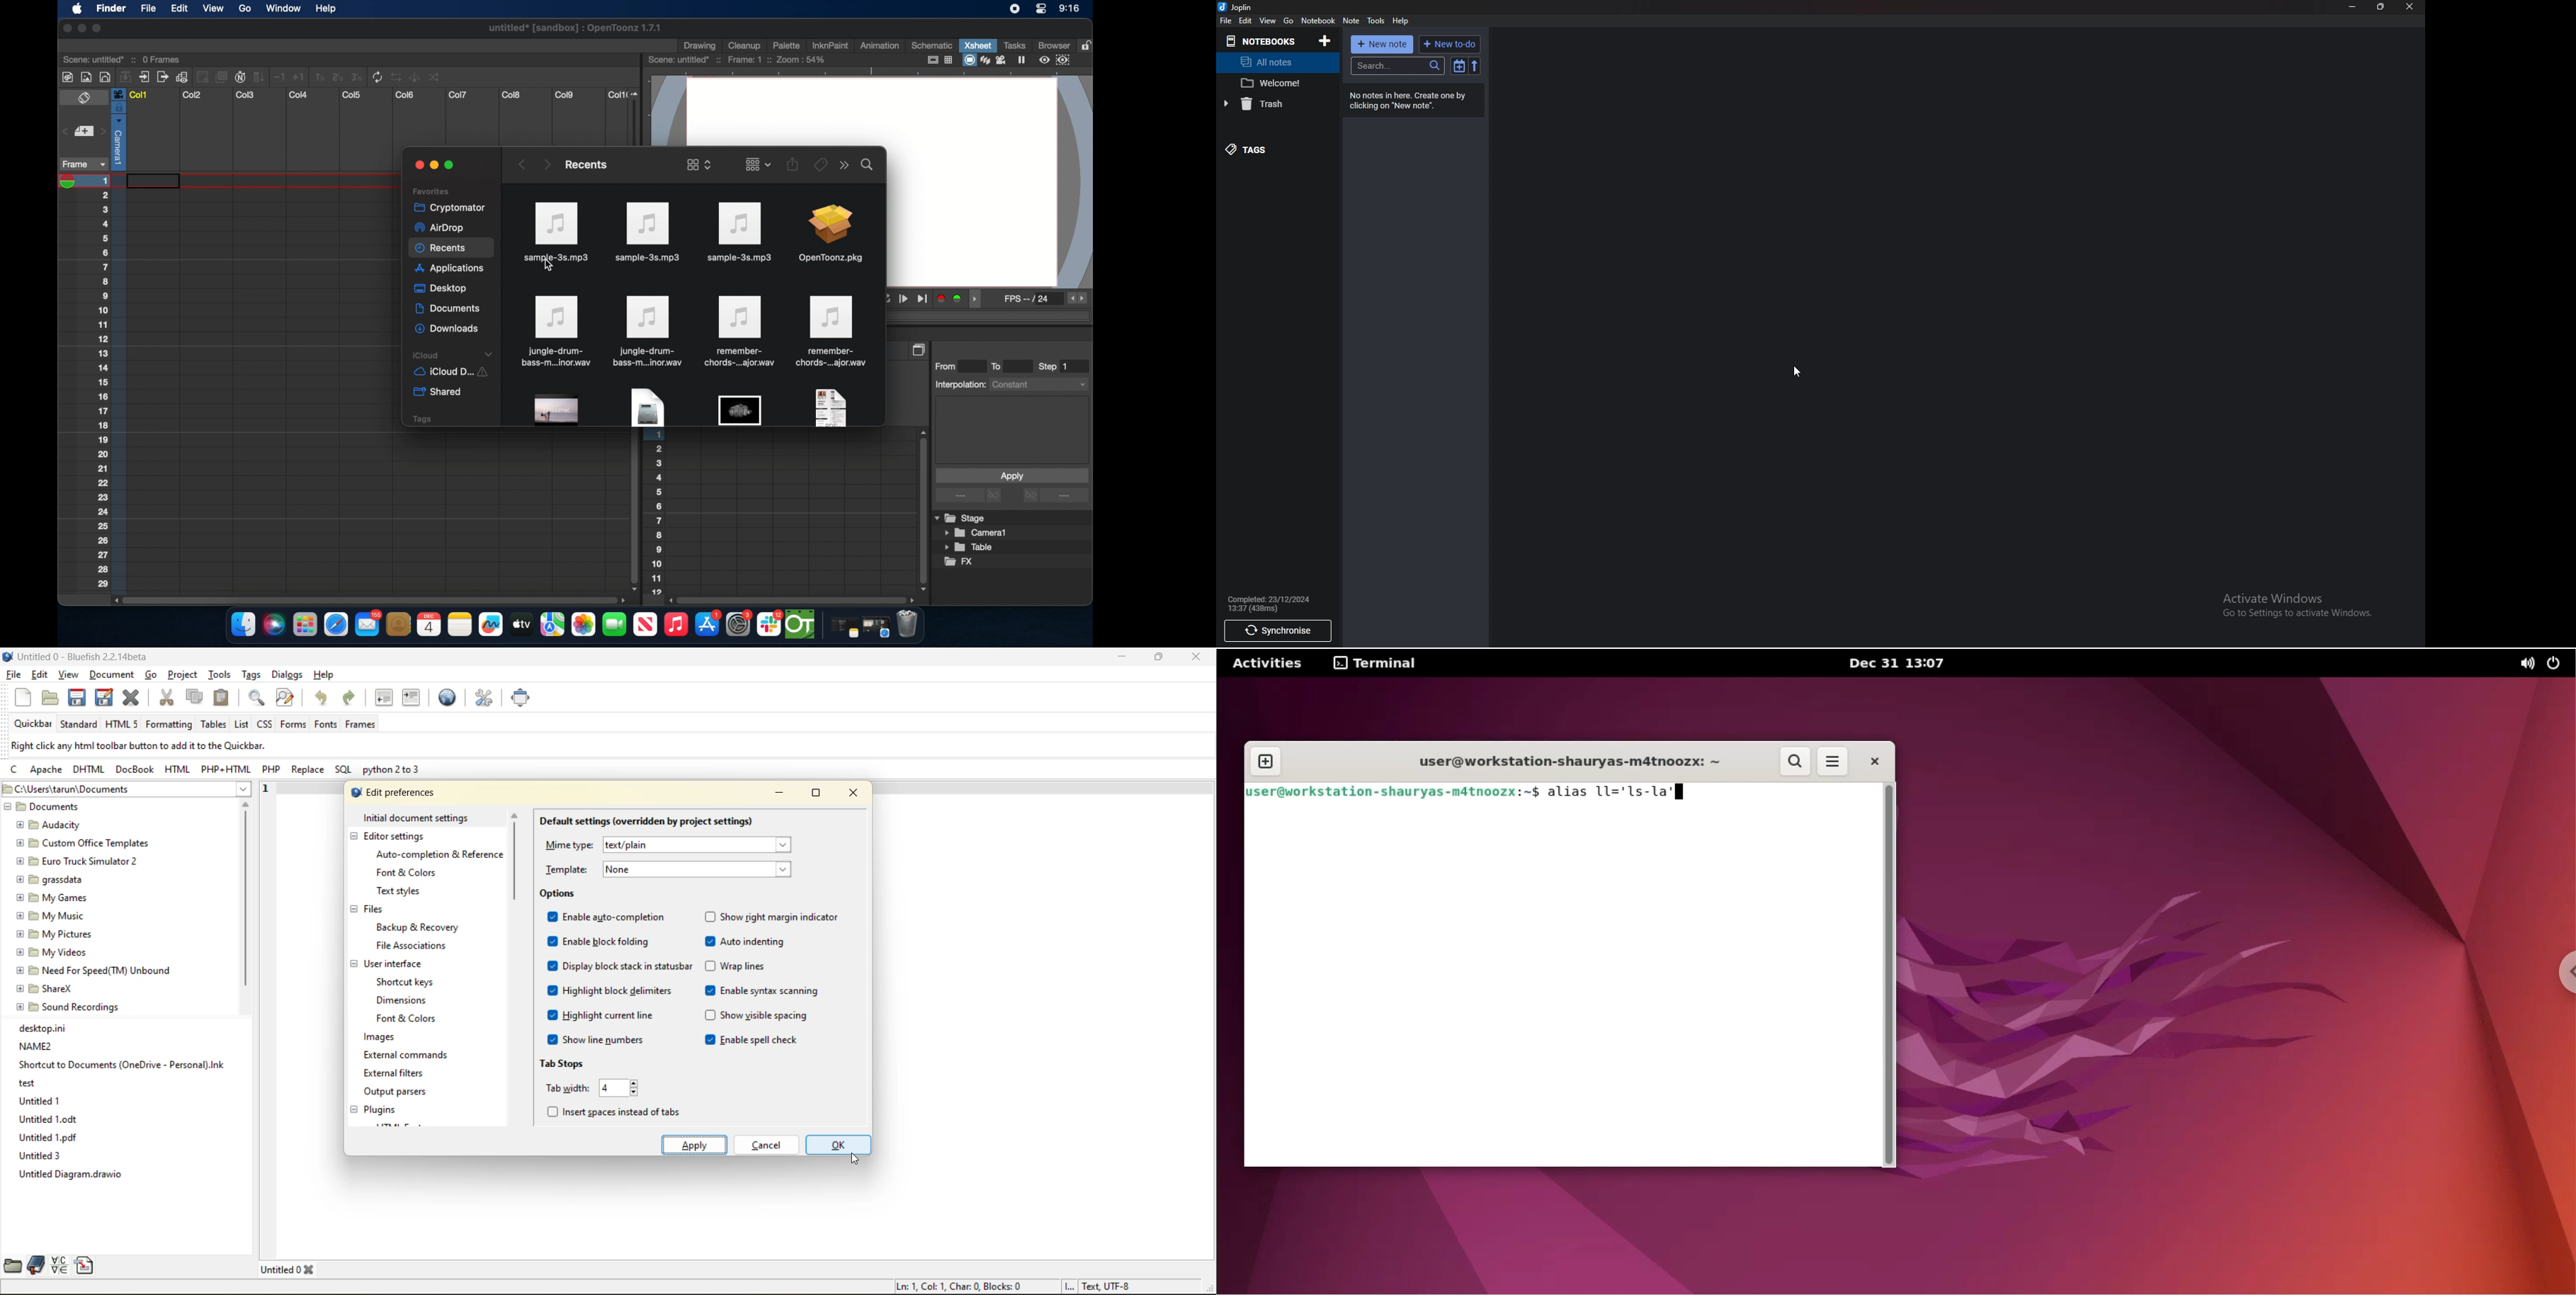 Image resolution: width=2576 pixels, height=1316 pixels. I want to click on Notebooks, so click(1265, 42).